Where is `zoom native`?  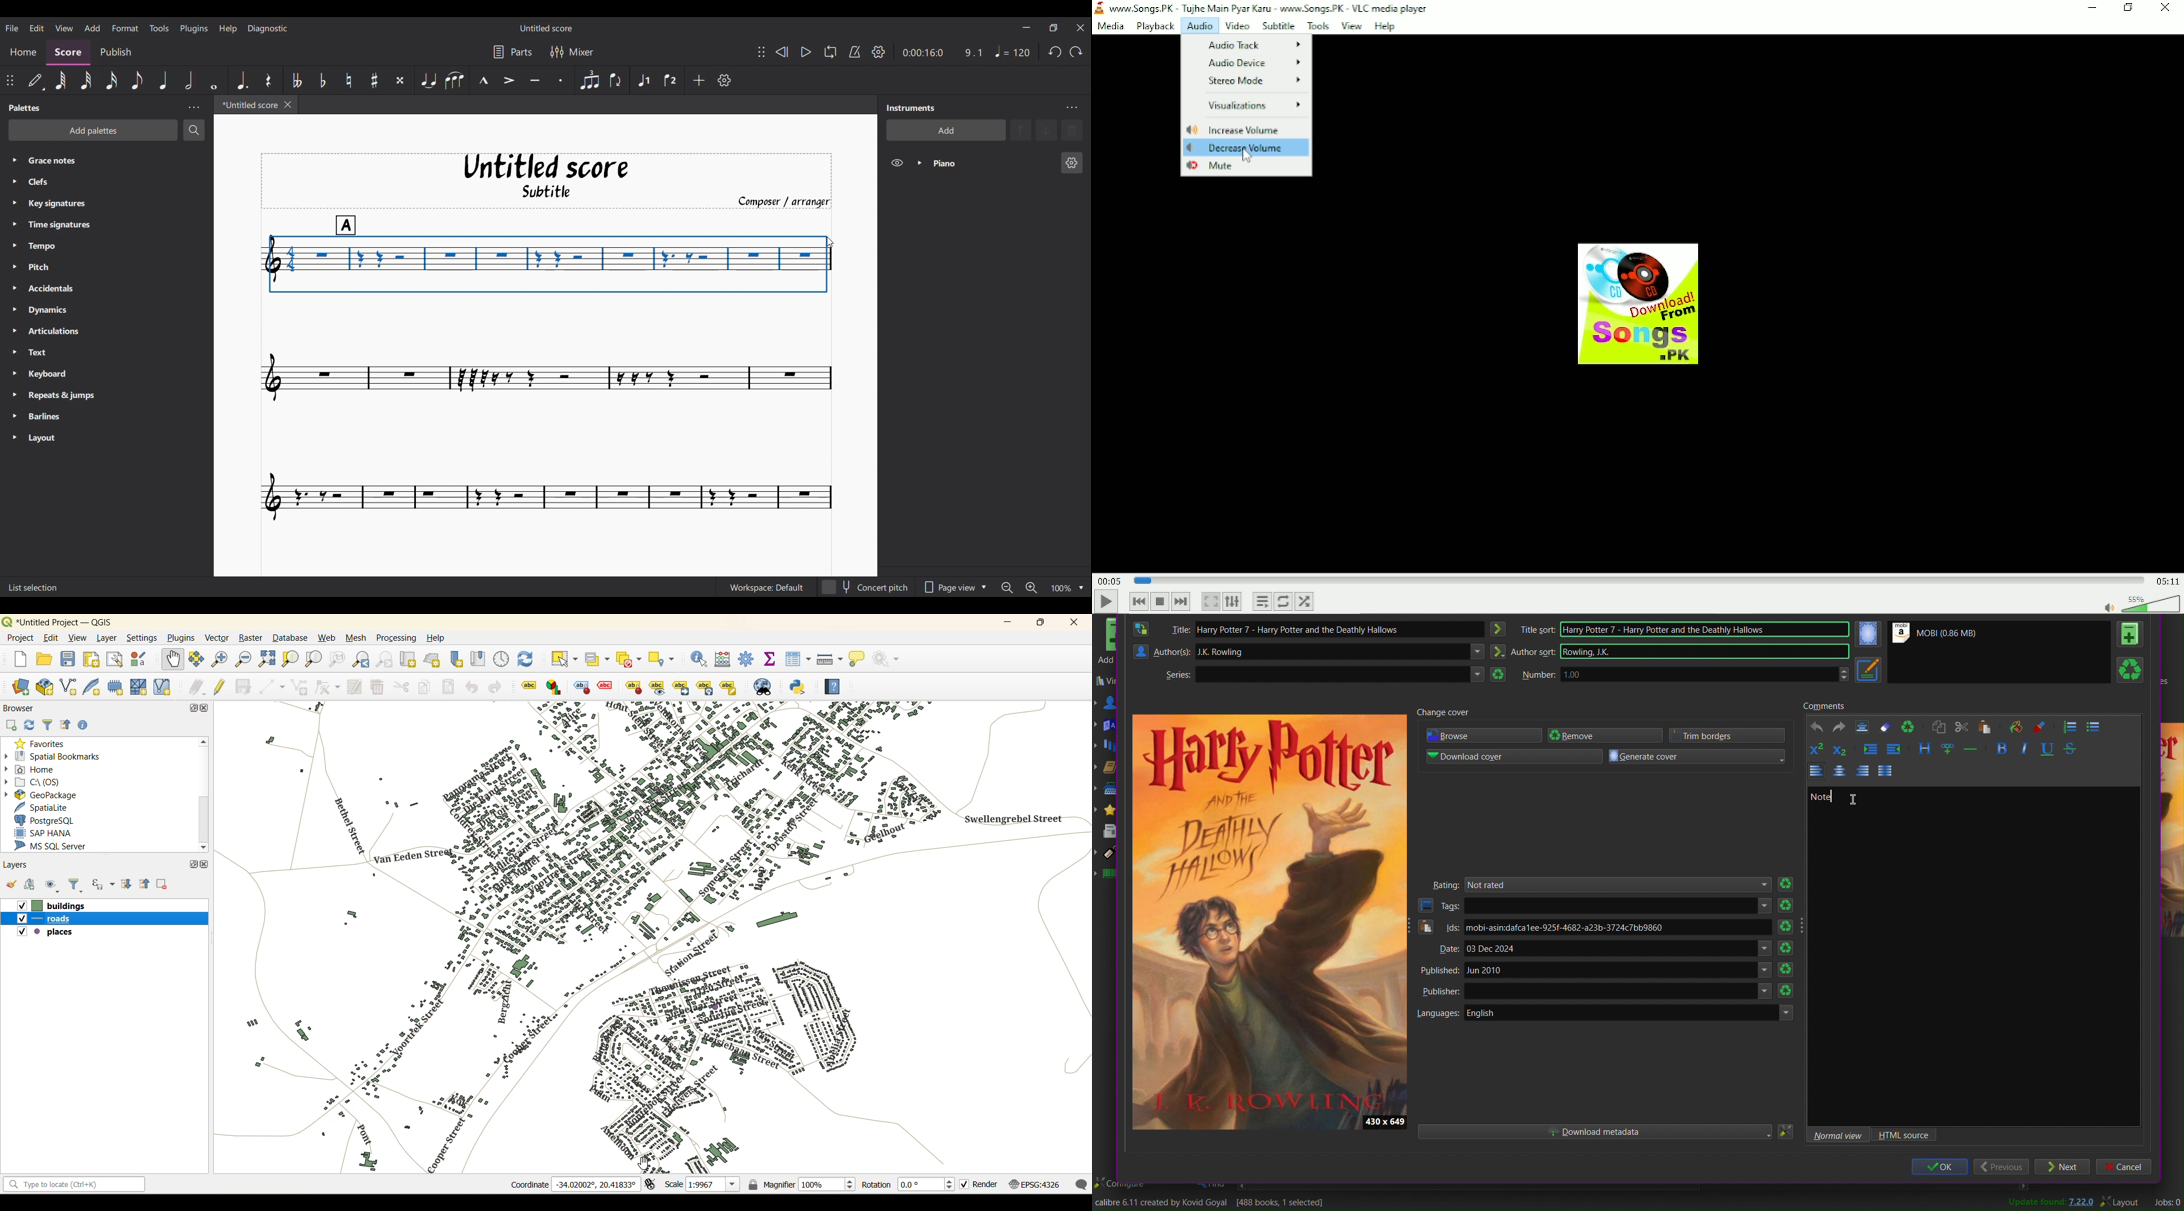 zoom native is located at coordinates (335, 659).